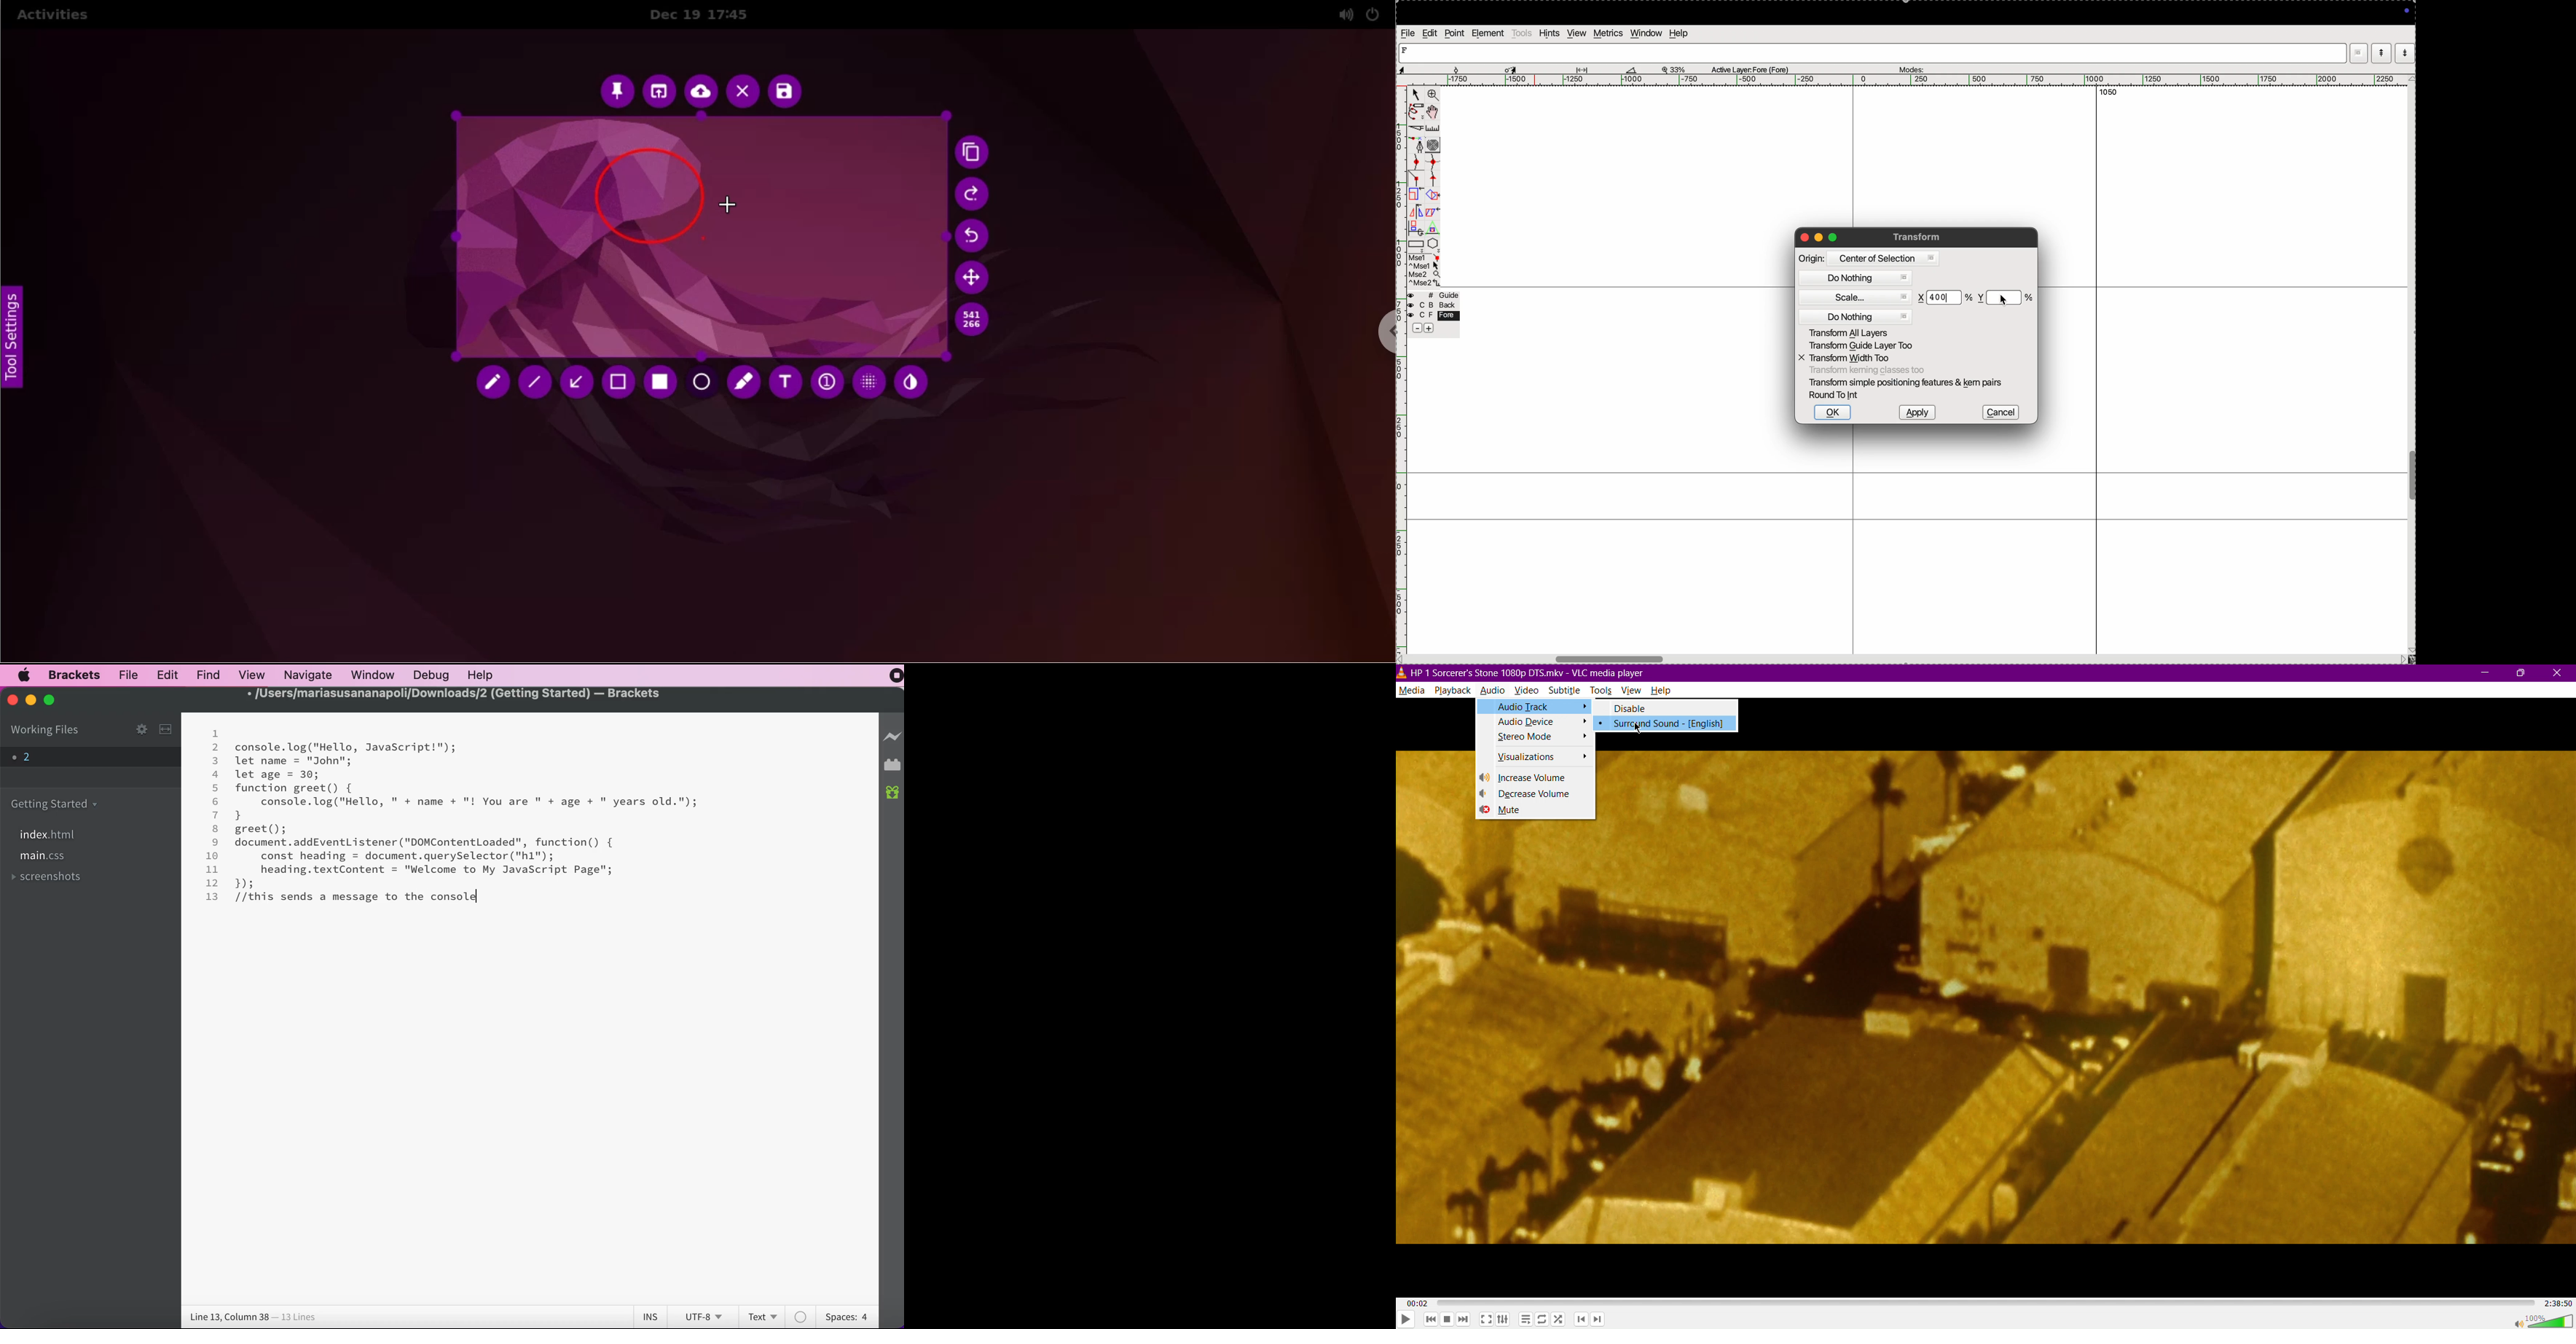  I want to click on configure working set, so click(141, 729).